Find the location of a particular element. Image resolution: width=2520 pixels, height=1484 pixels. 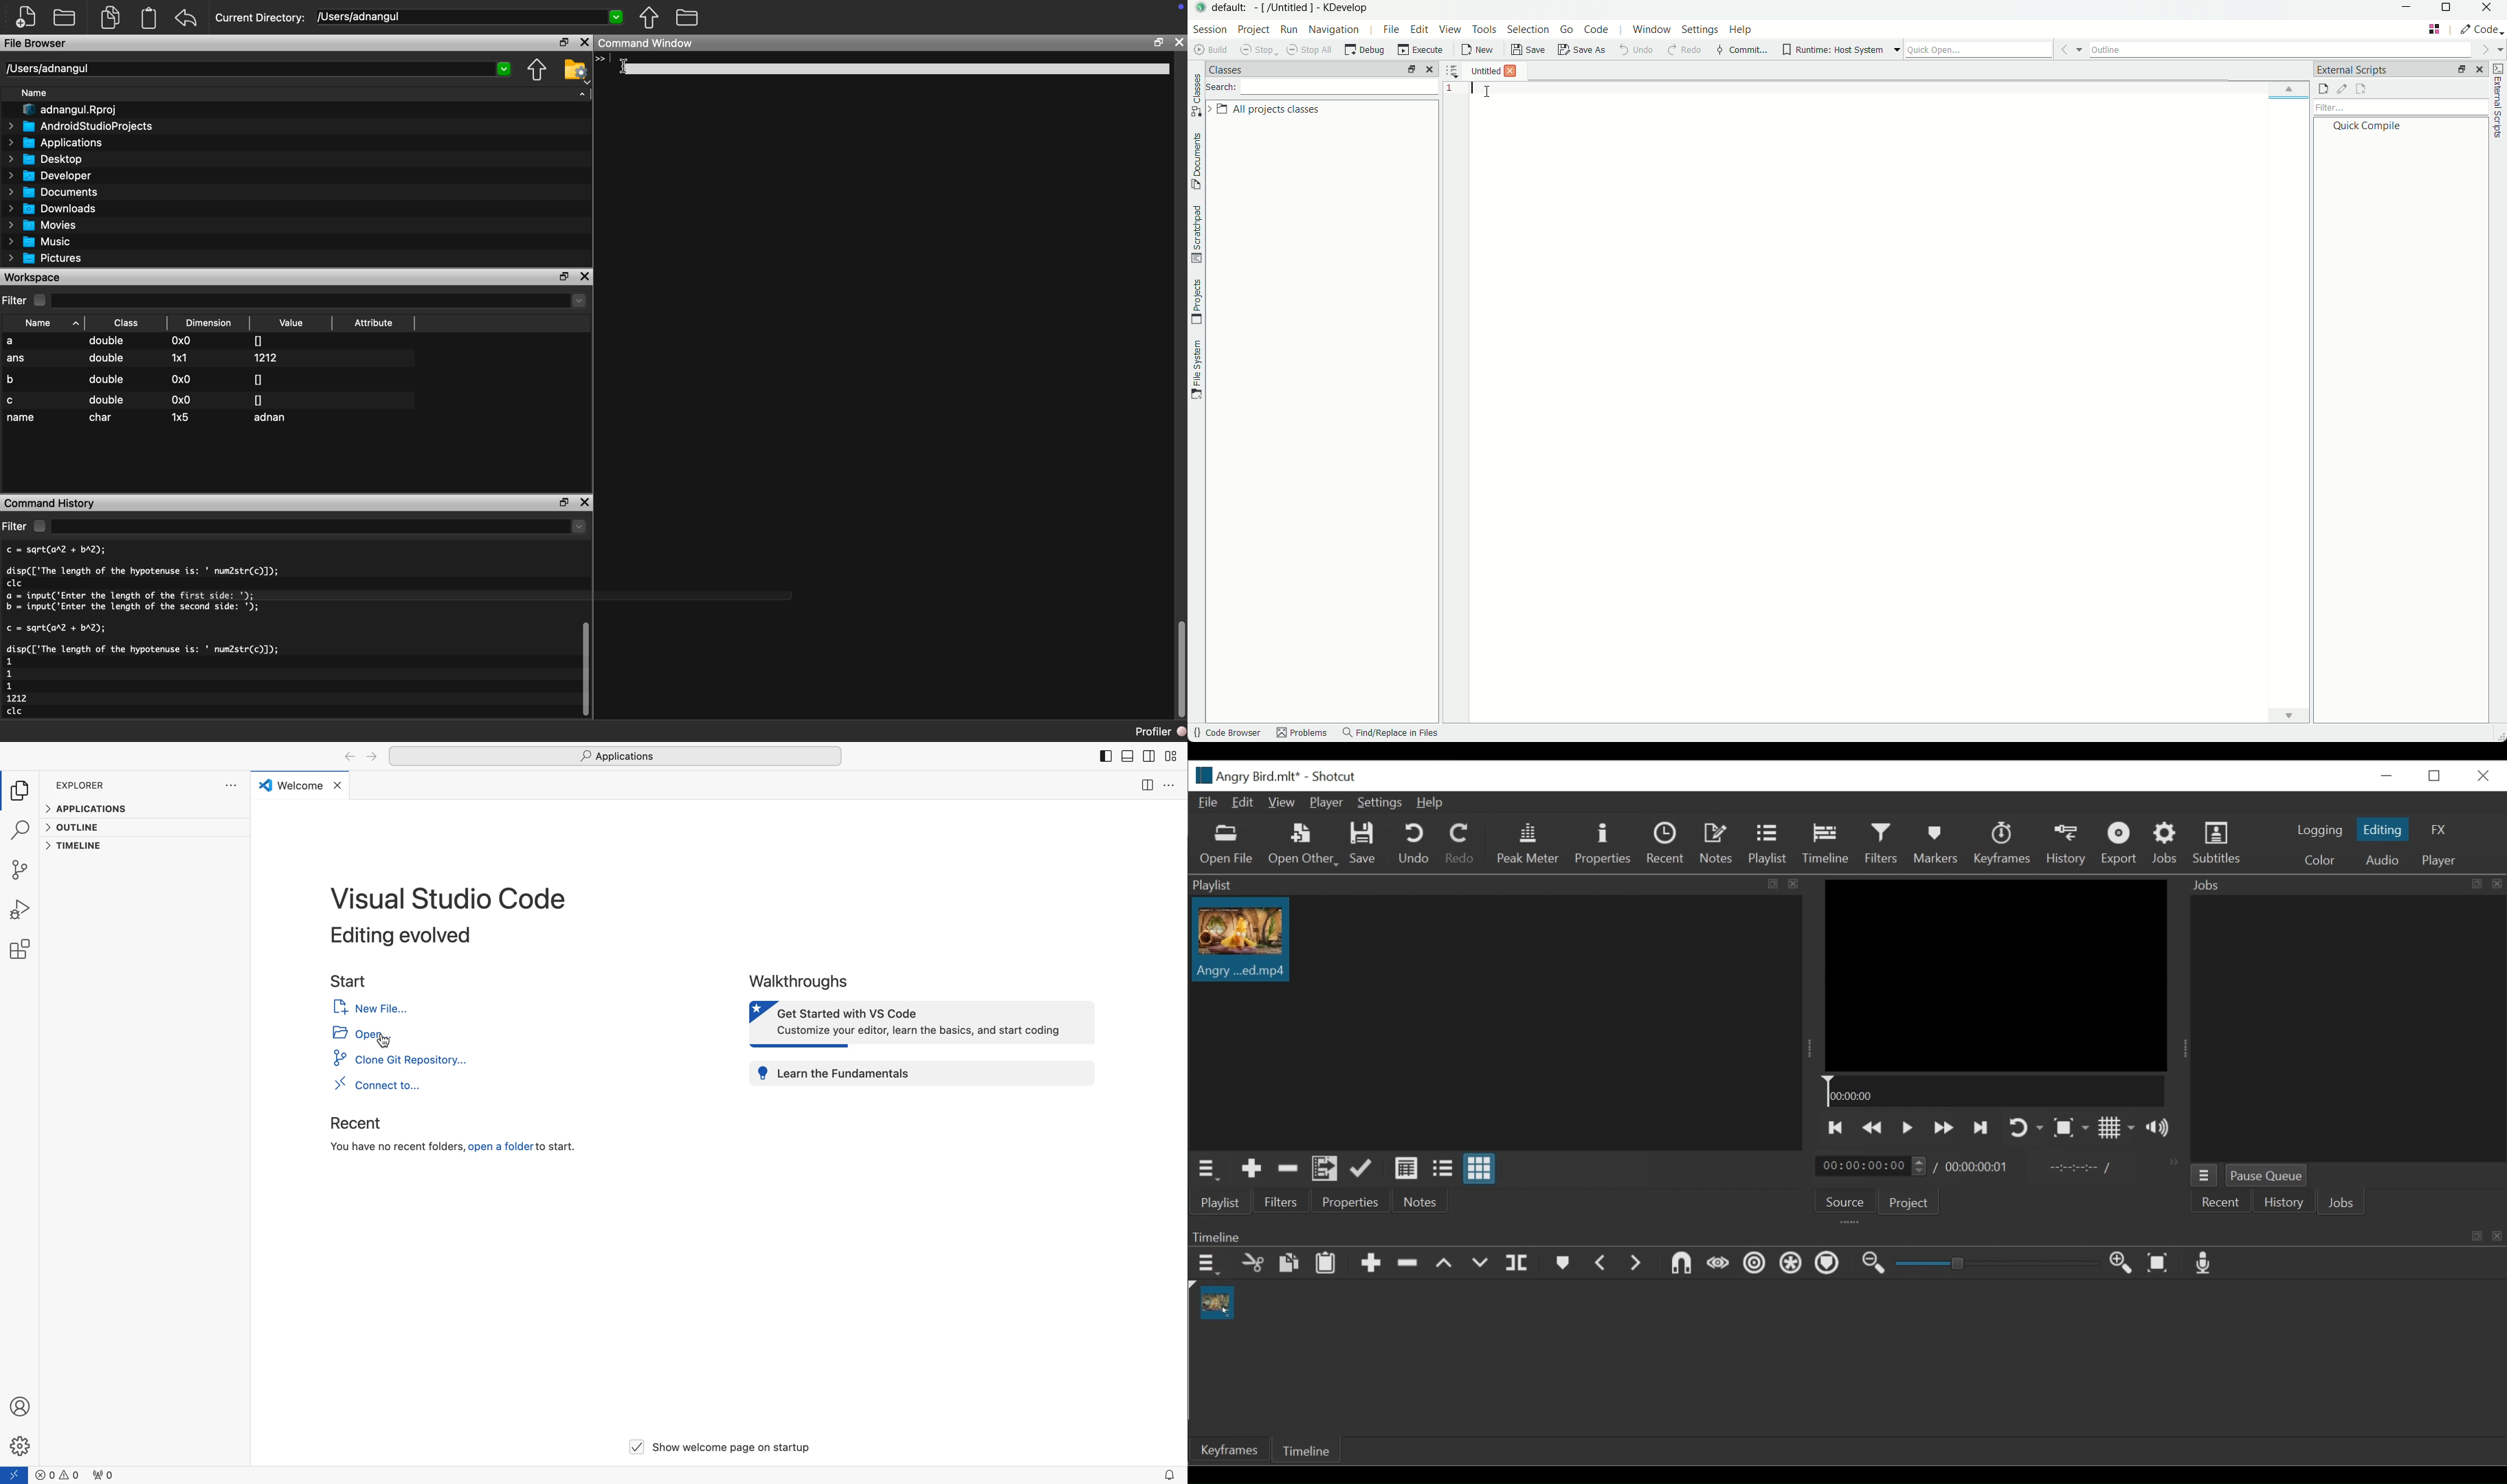

Clip thumbnail is located at coordinates (1243, 939).